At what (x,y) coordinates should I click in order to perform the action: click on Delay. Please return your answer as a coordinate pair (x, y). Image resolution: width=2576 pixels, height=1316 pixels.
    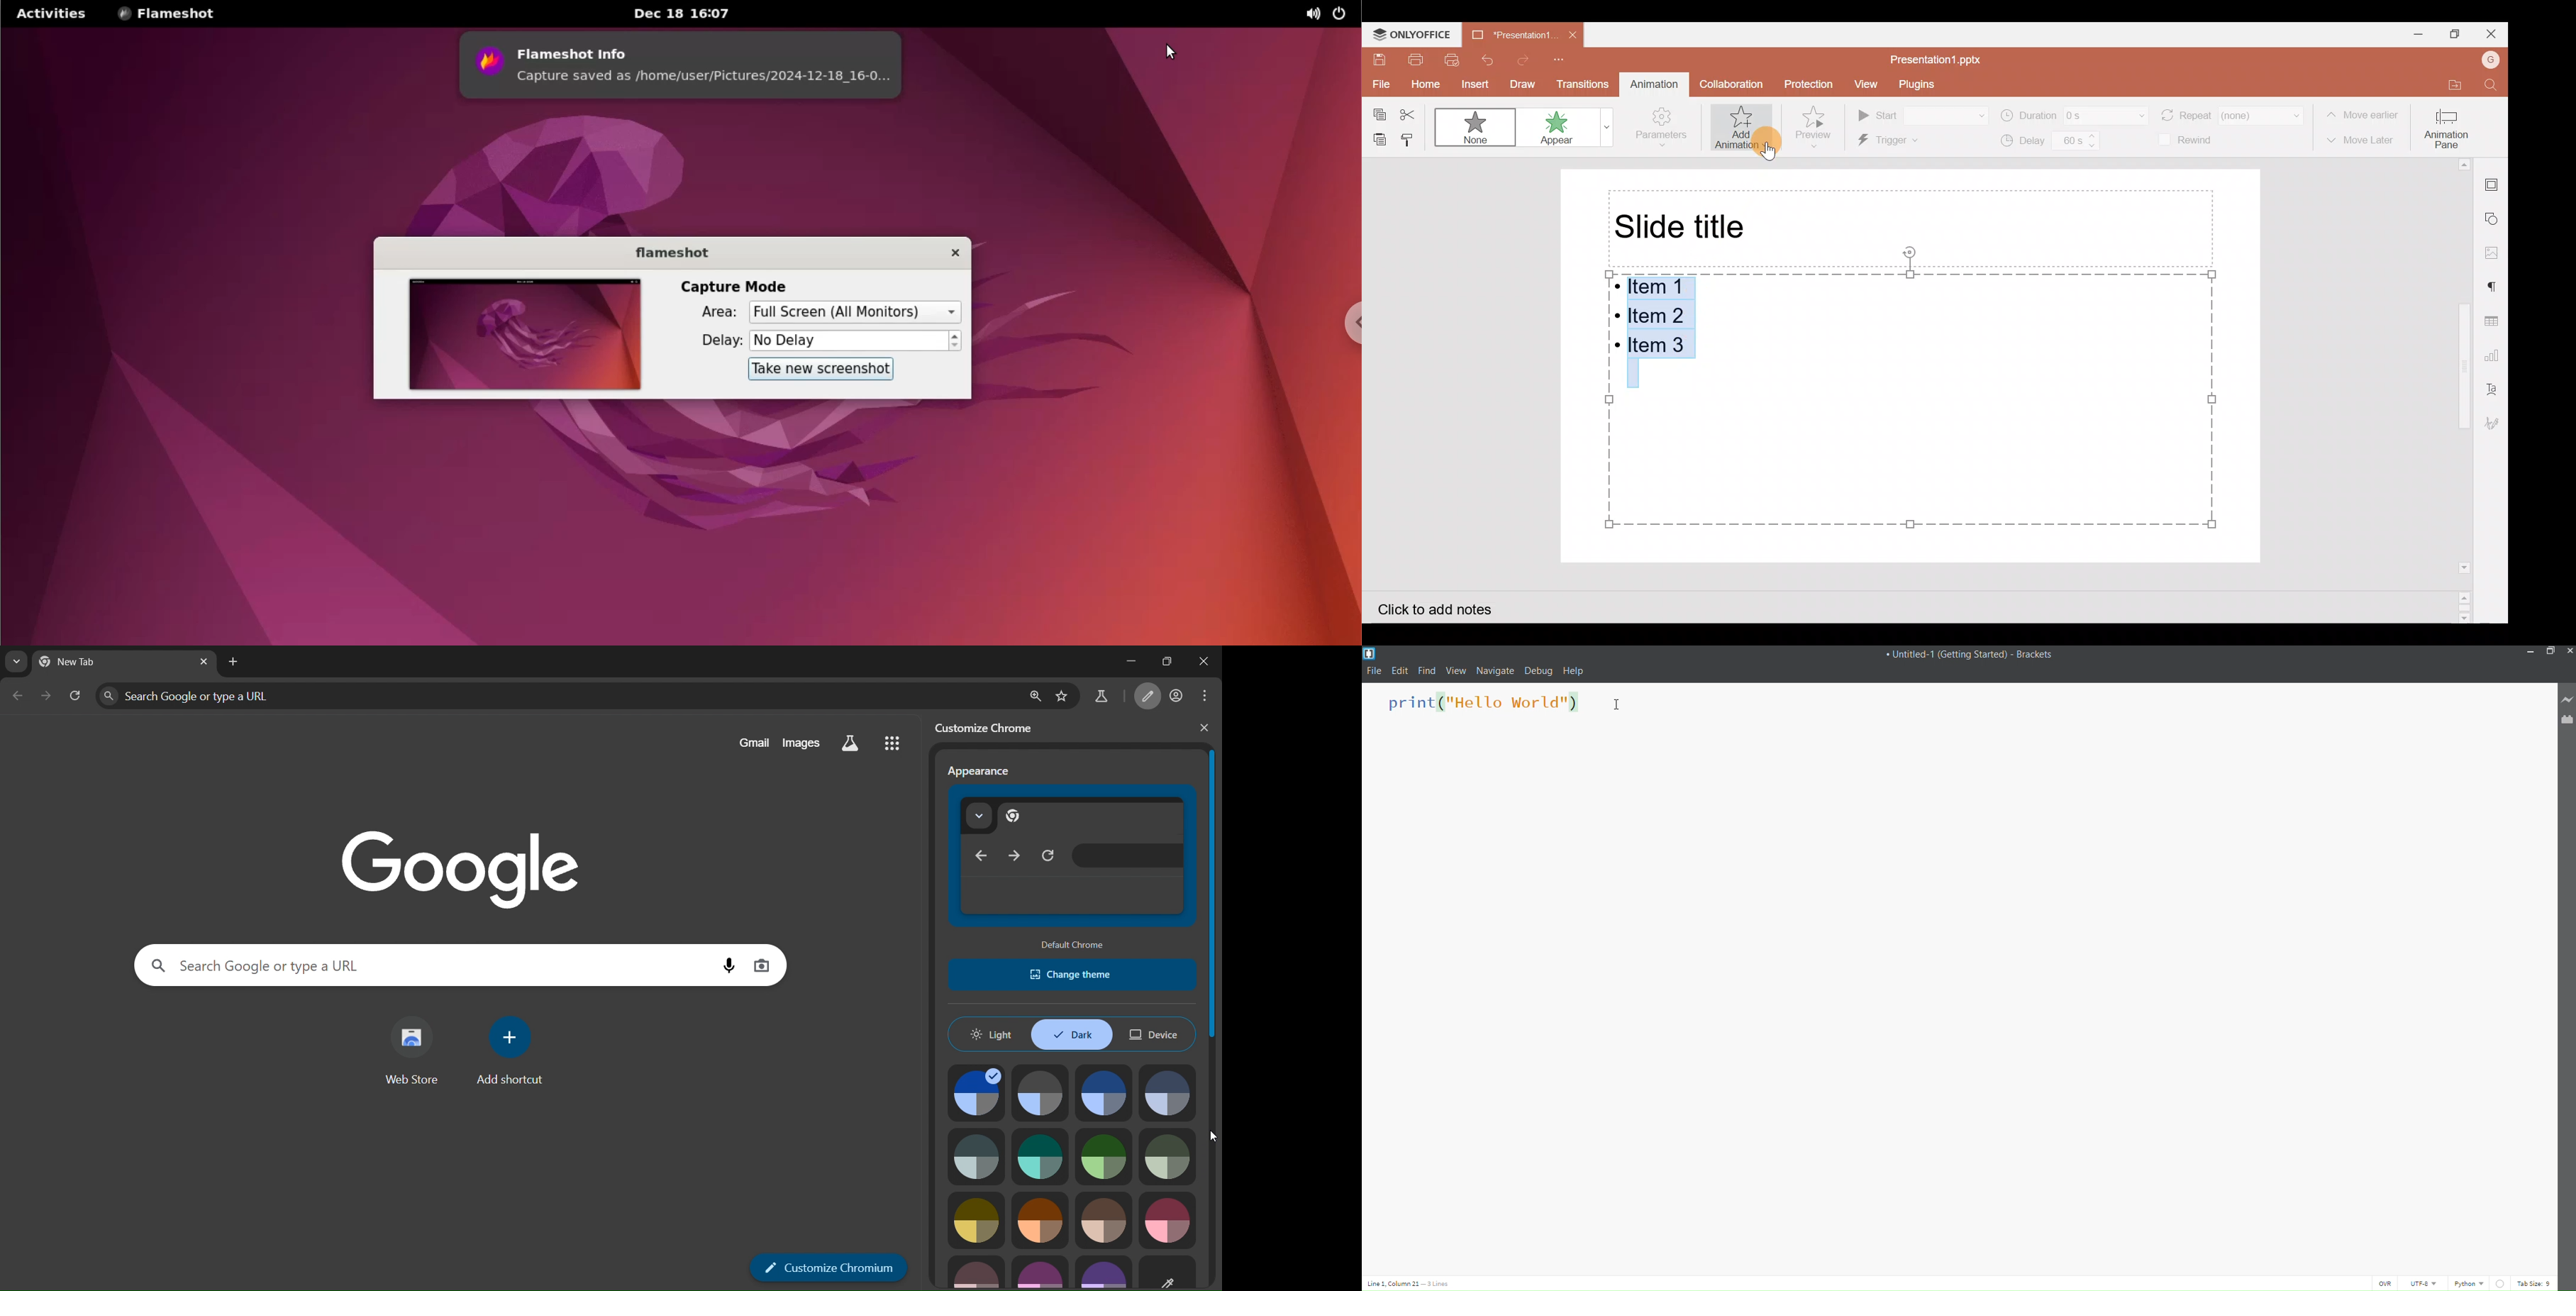
    Looking at the image, I should click on (2051, 143).